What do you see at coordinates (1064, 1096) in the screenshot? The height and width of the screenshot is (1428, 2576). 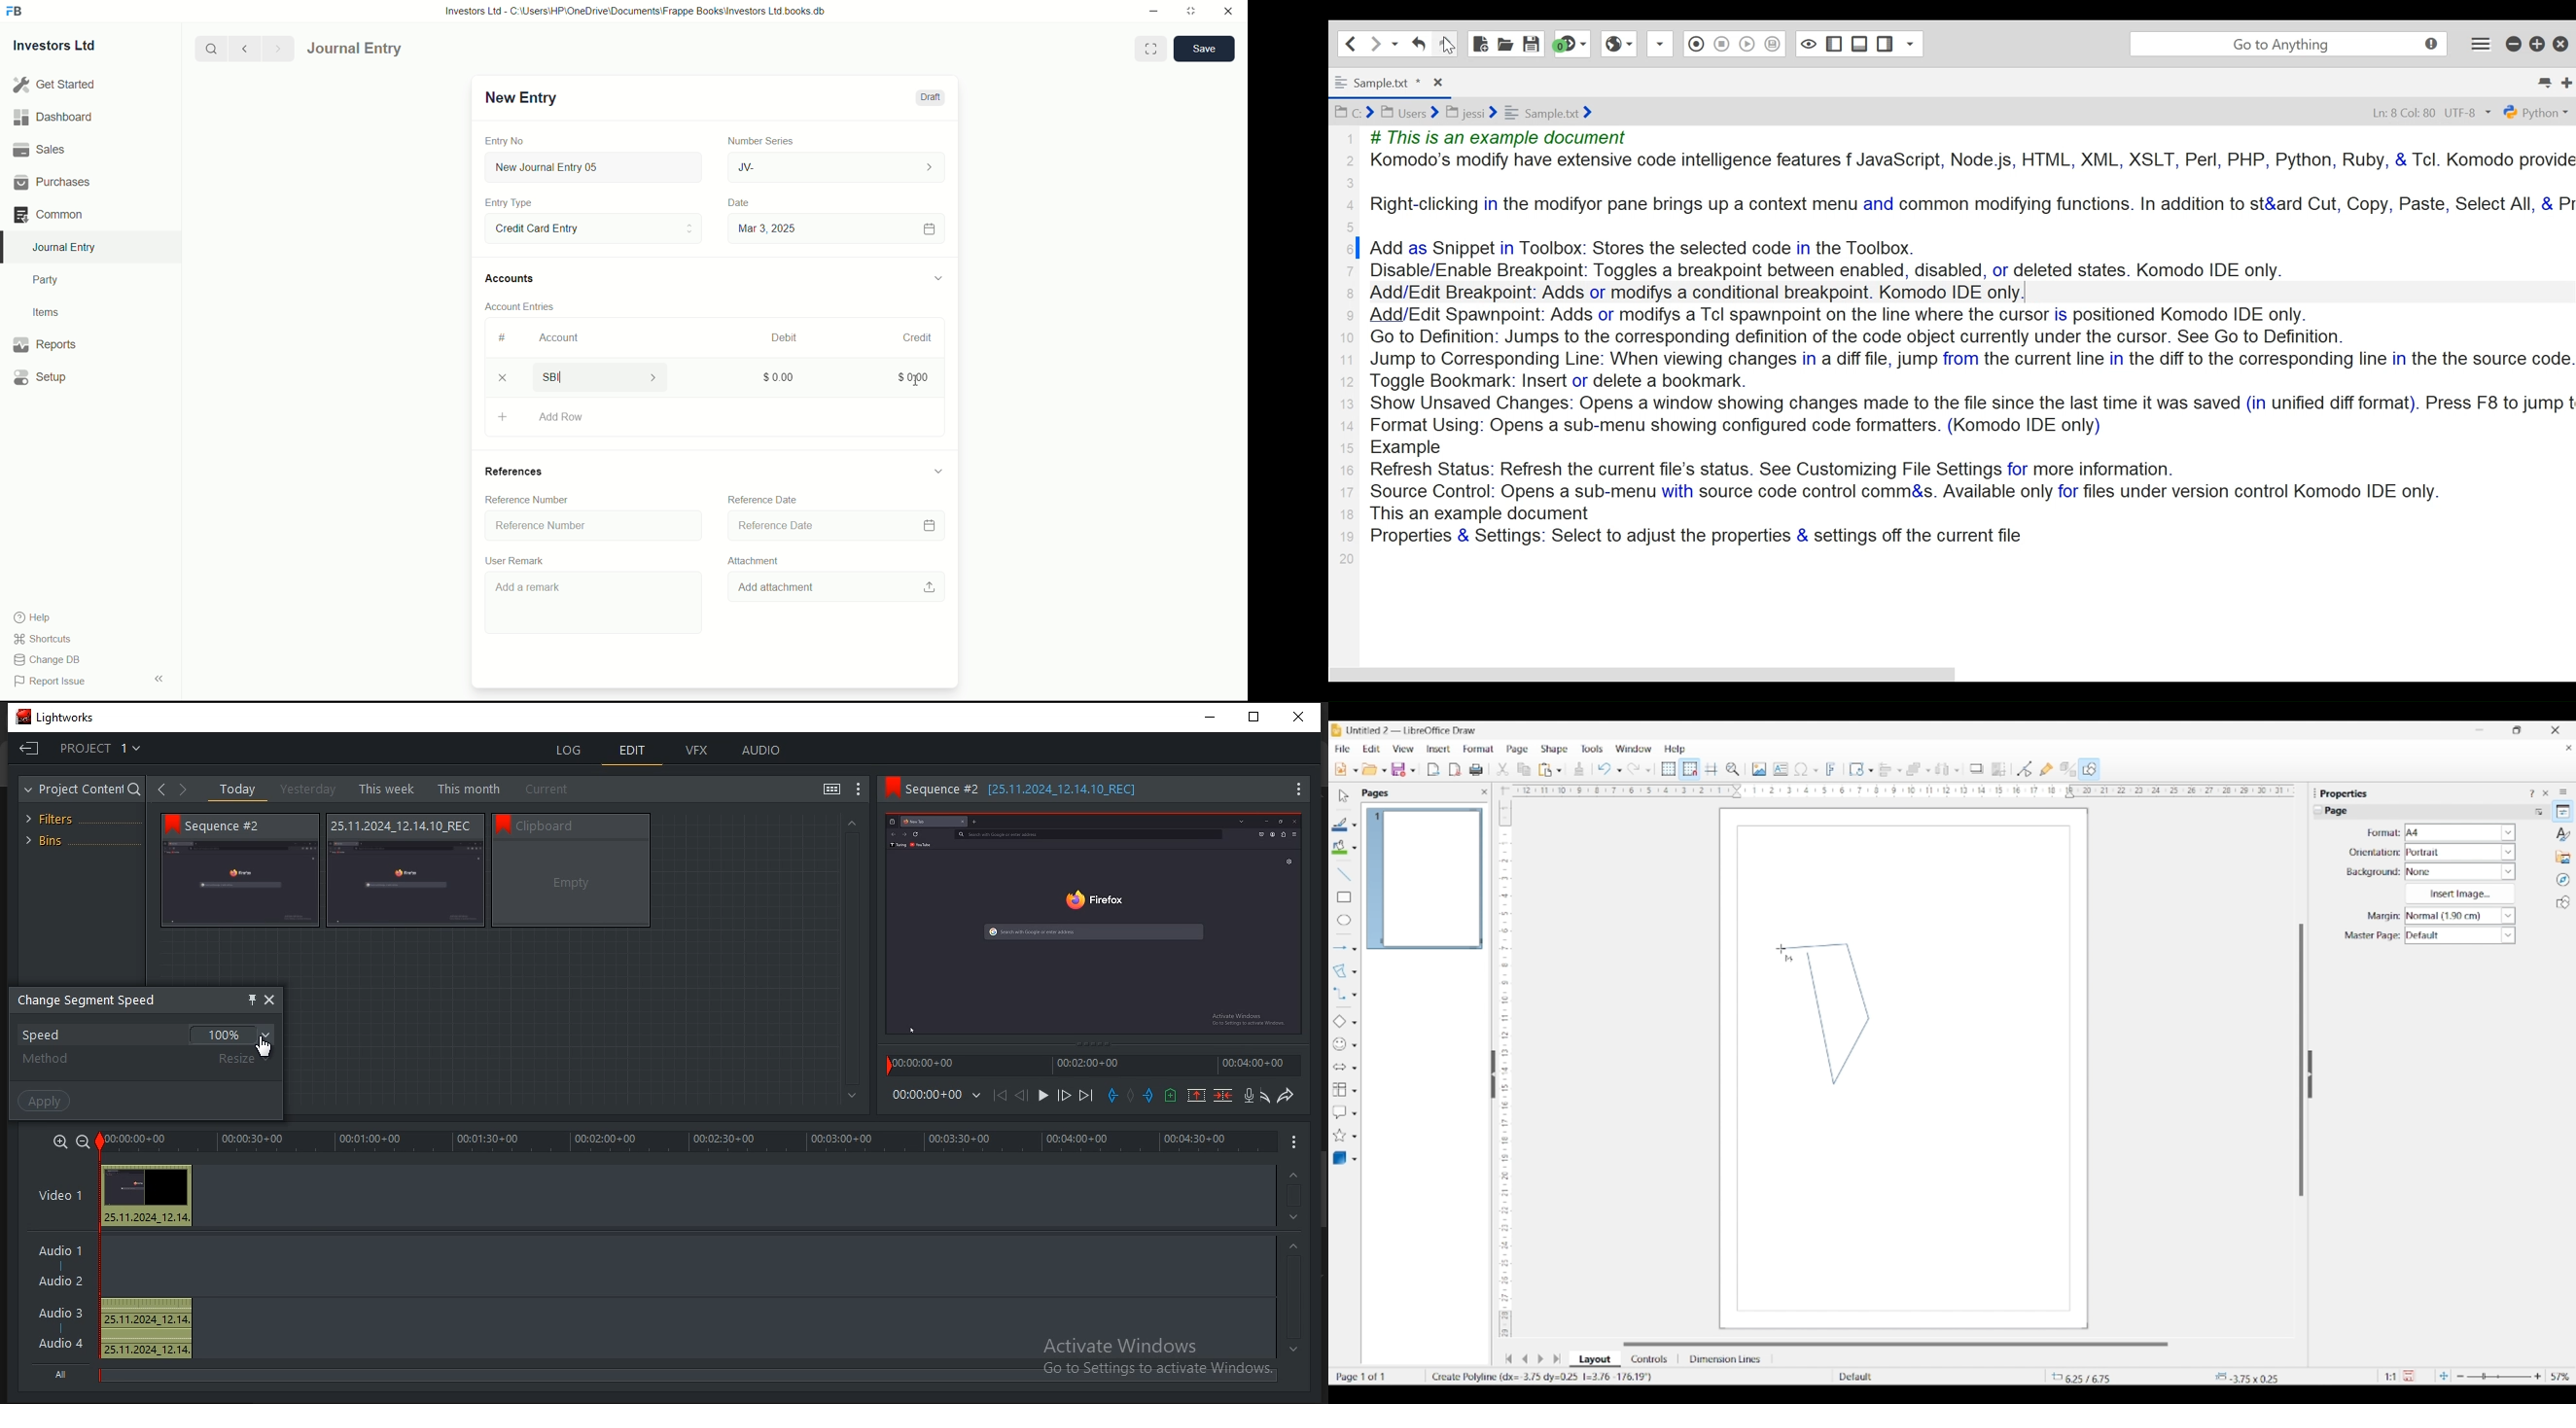 I see `Nudge one frame forward` at bounding box center [1064, 1096].